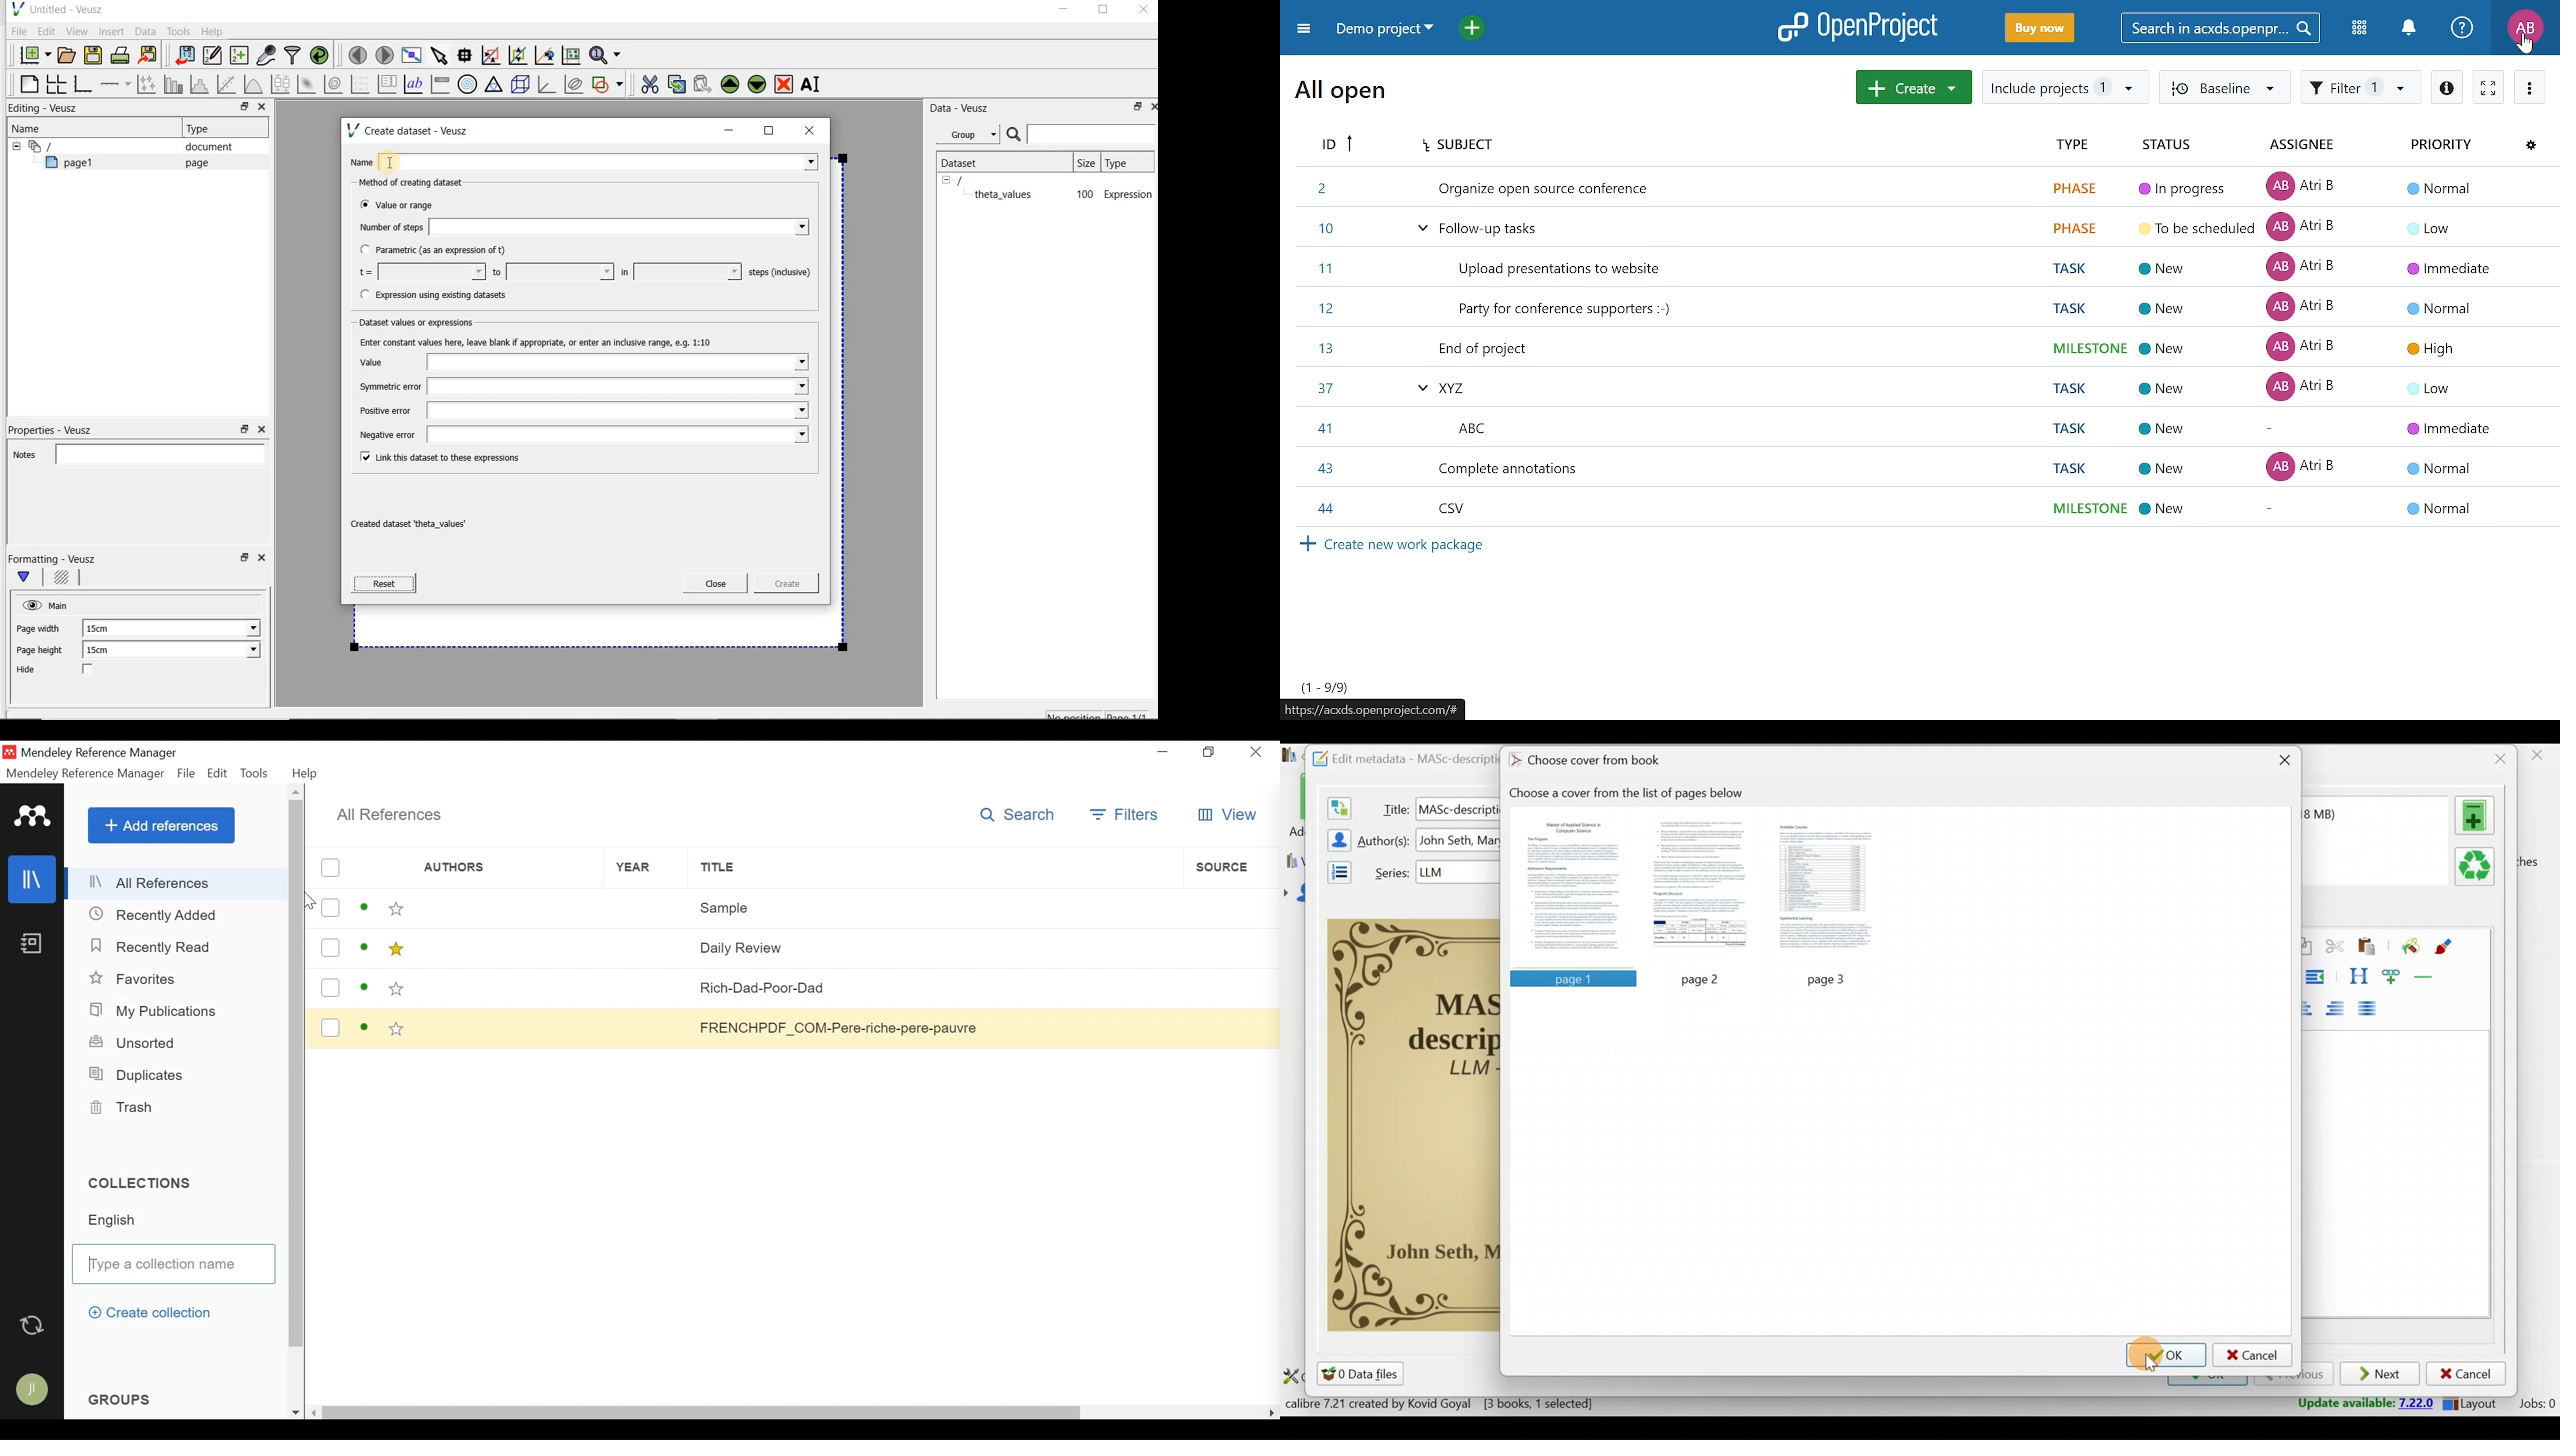 This screenshot has width=2576, height=1456. Describe the element at coordinates (2525, 29) in the screenshot. I see `Profile` at that location.